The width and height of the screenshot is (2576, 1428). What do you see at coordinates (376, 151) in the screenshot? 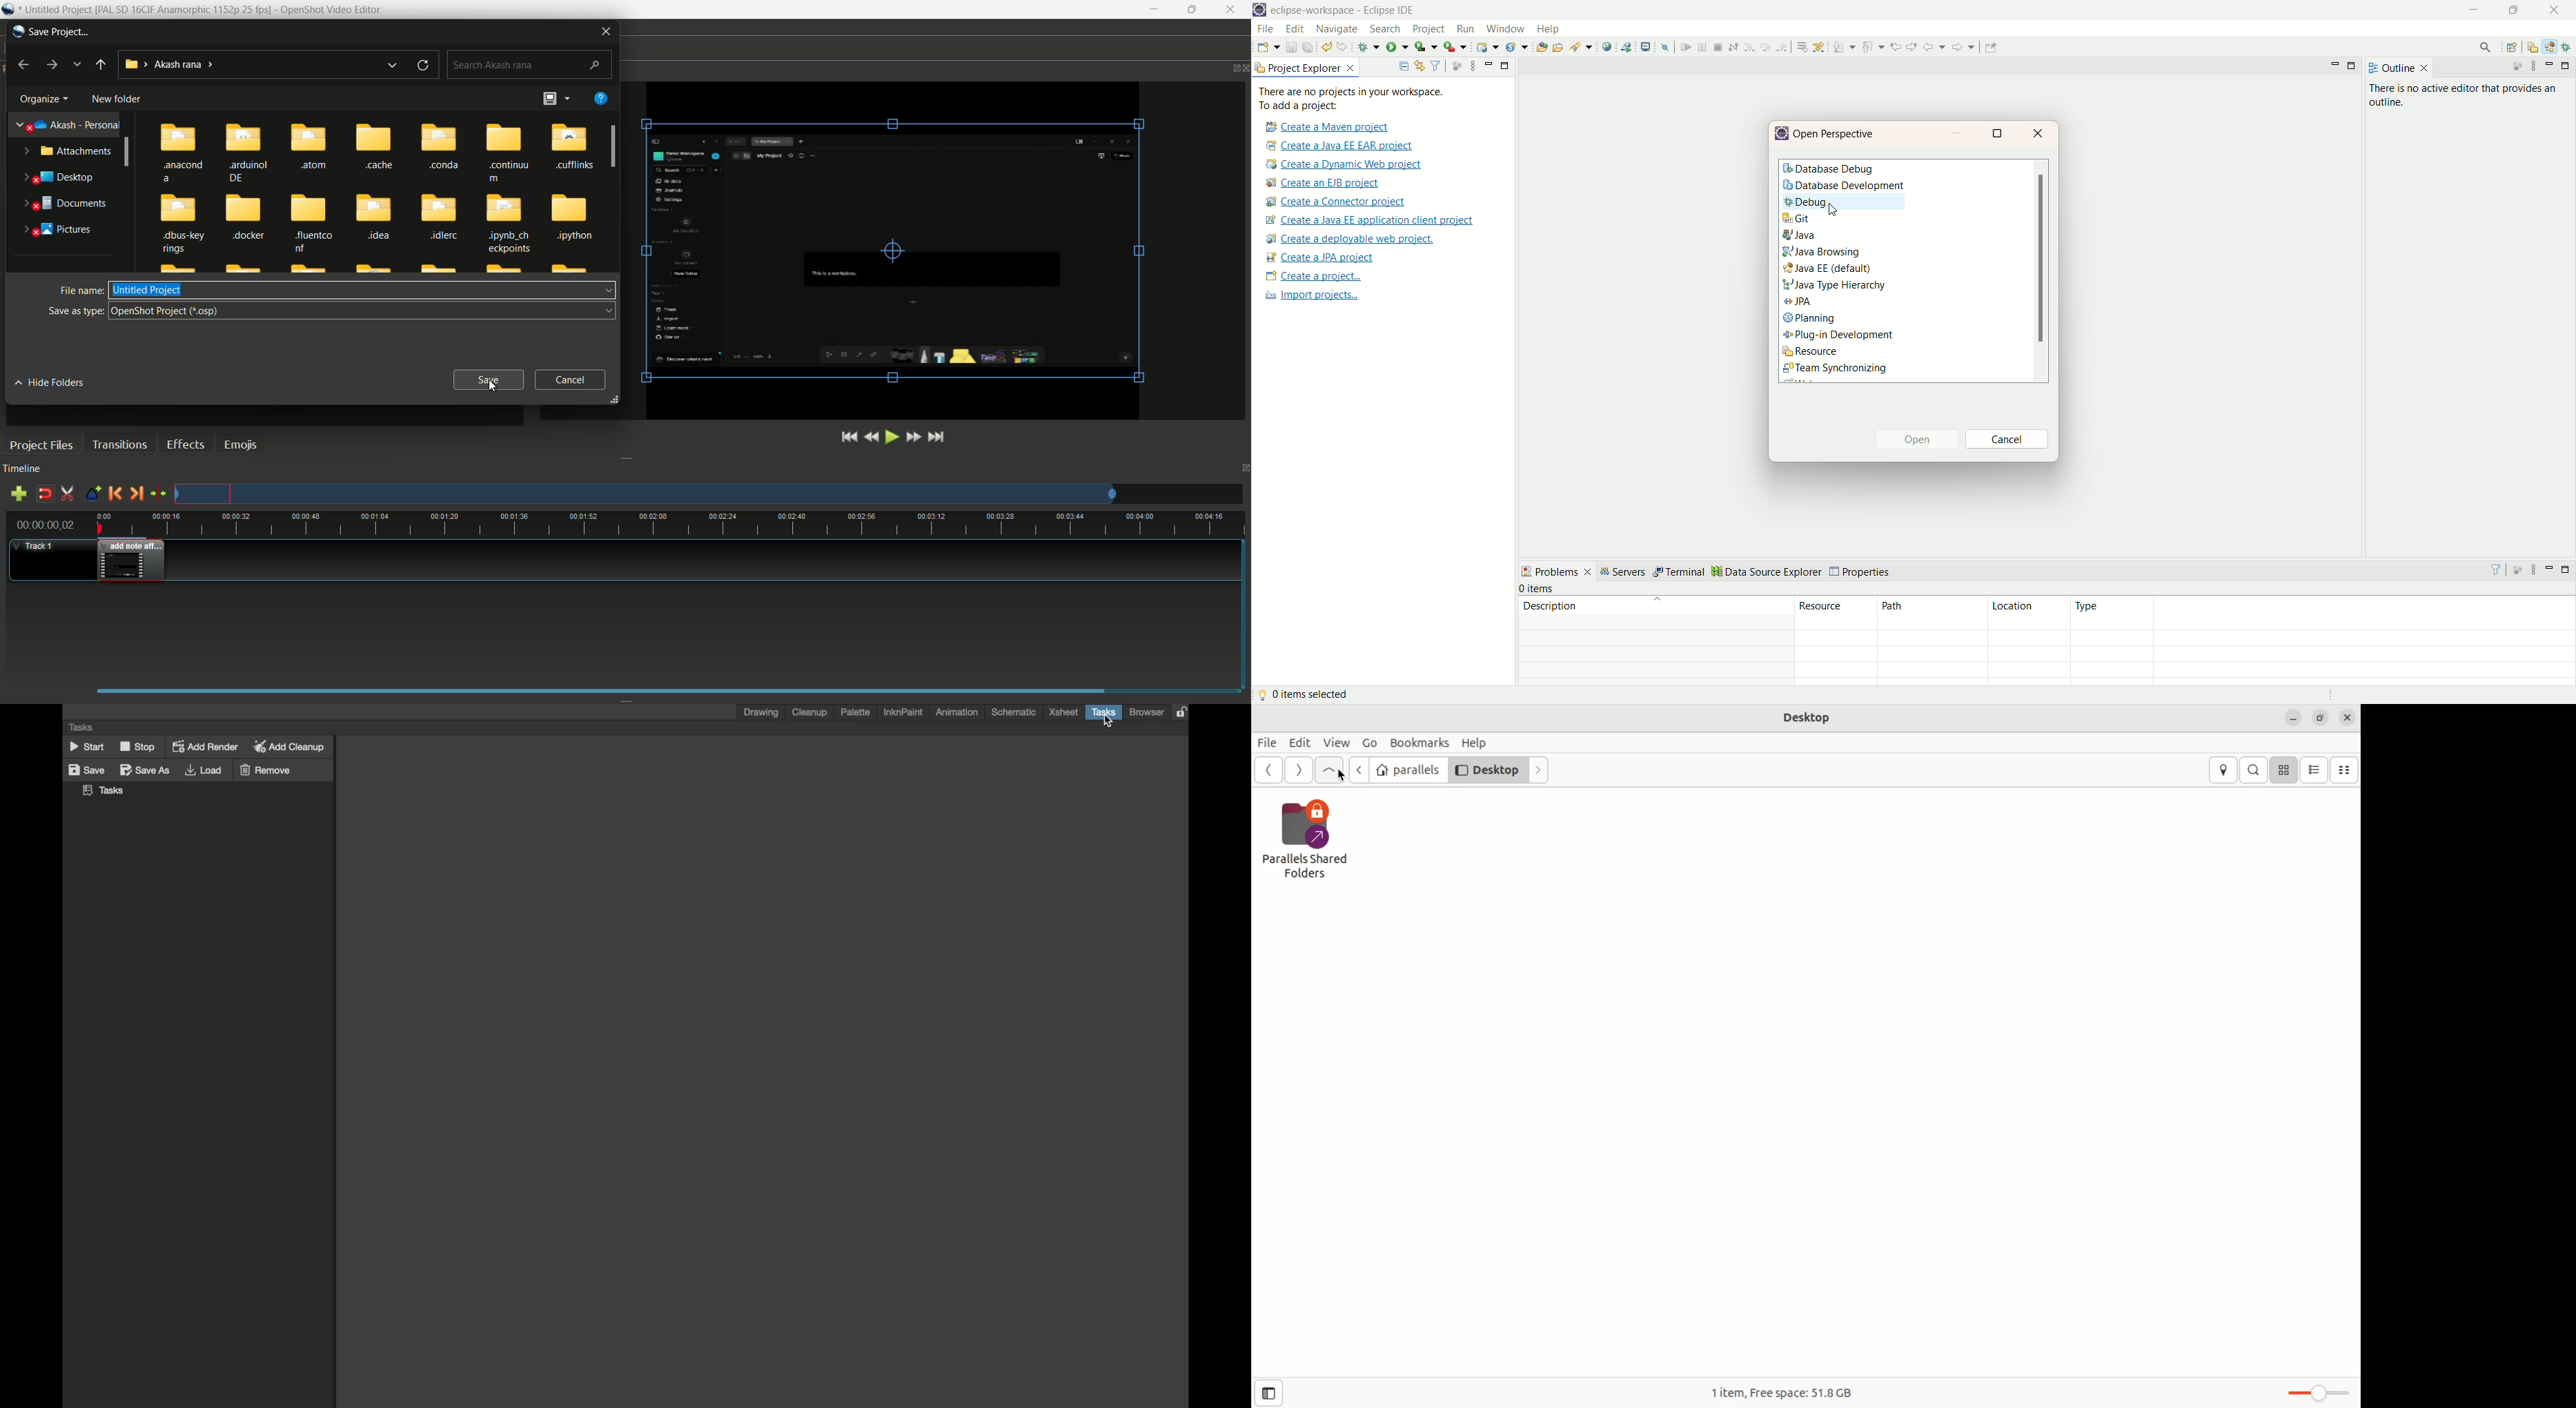
I see `cache` at bounding box center [376, 151].